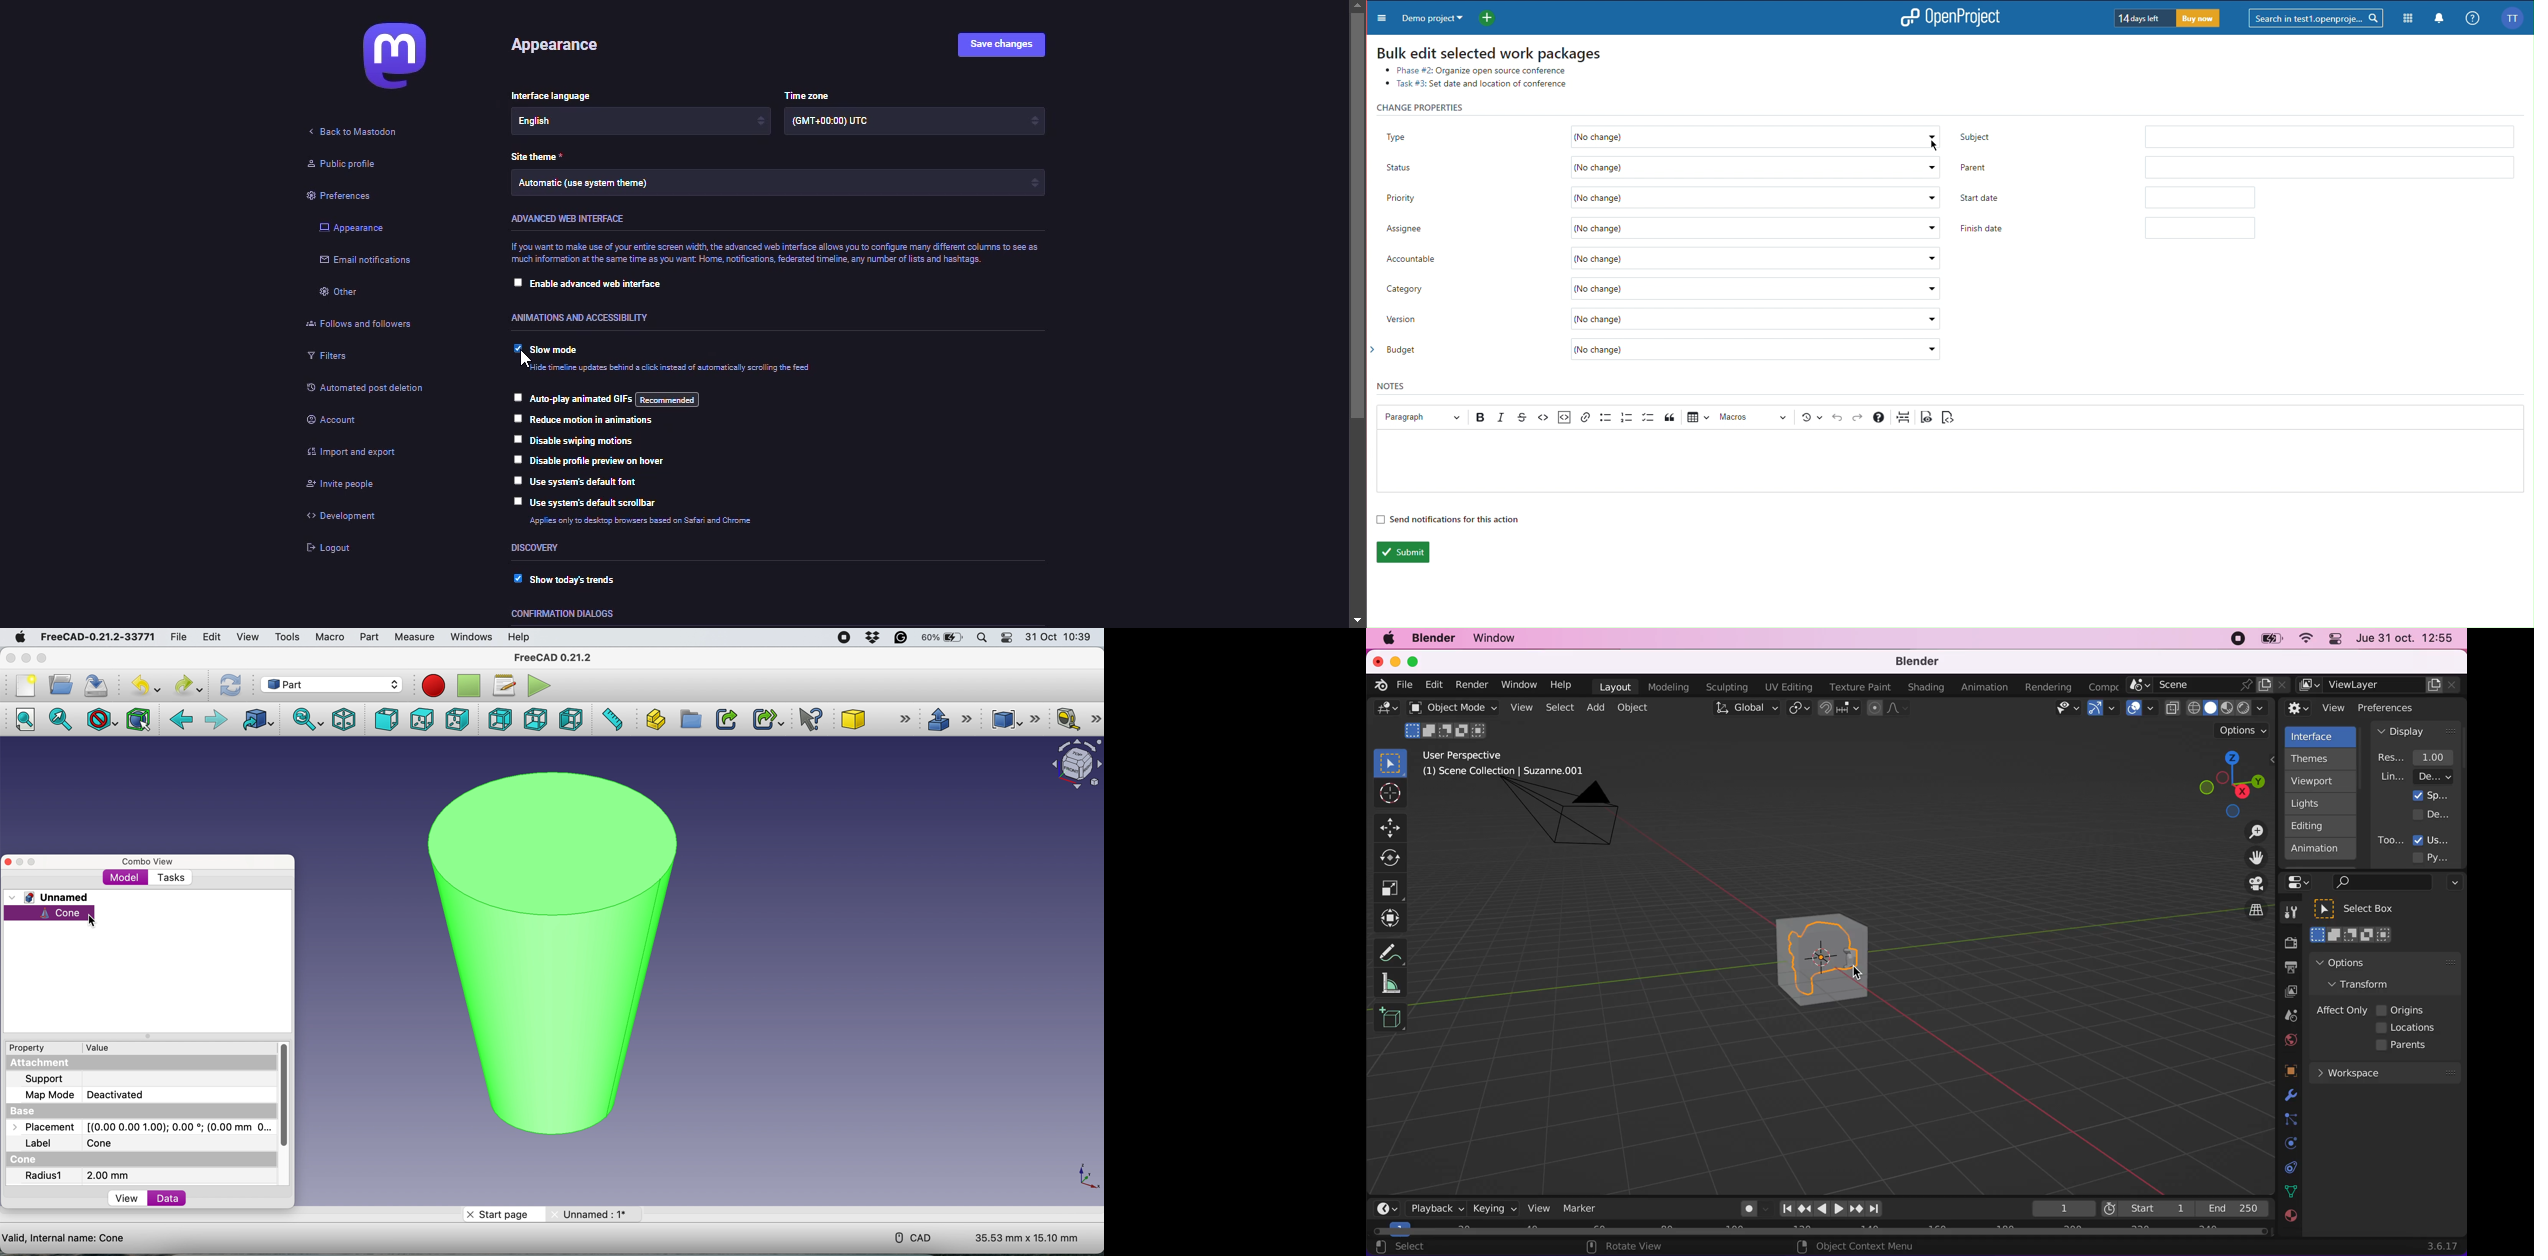  What do you see at coordinates (2318, 17) in the screenshot?
I see `Search bar` at bounding box center [2318, 17].